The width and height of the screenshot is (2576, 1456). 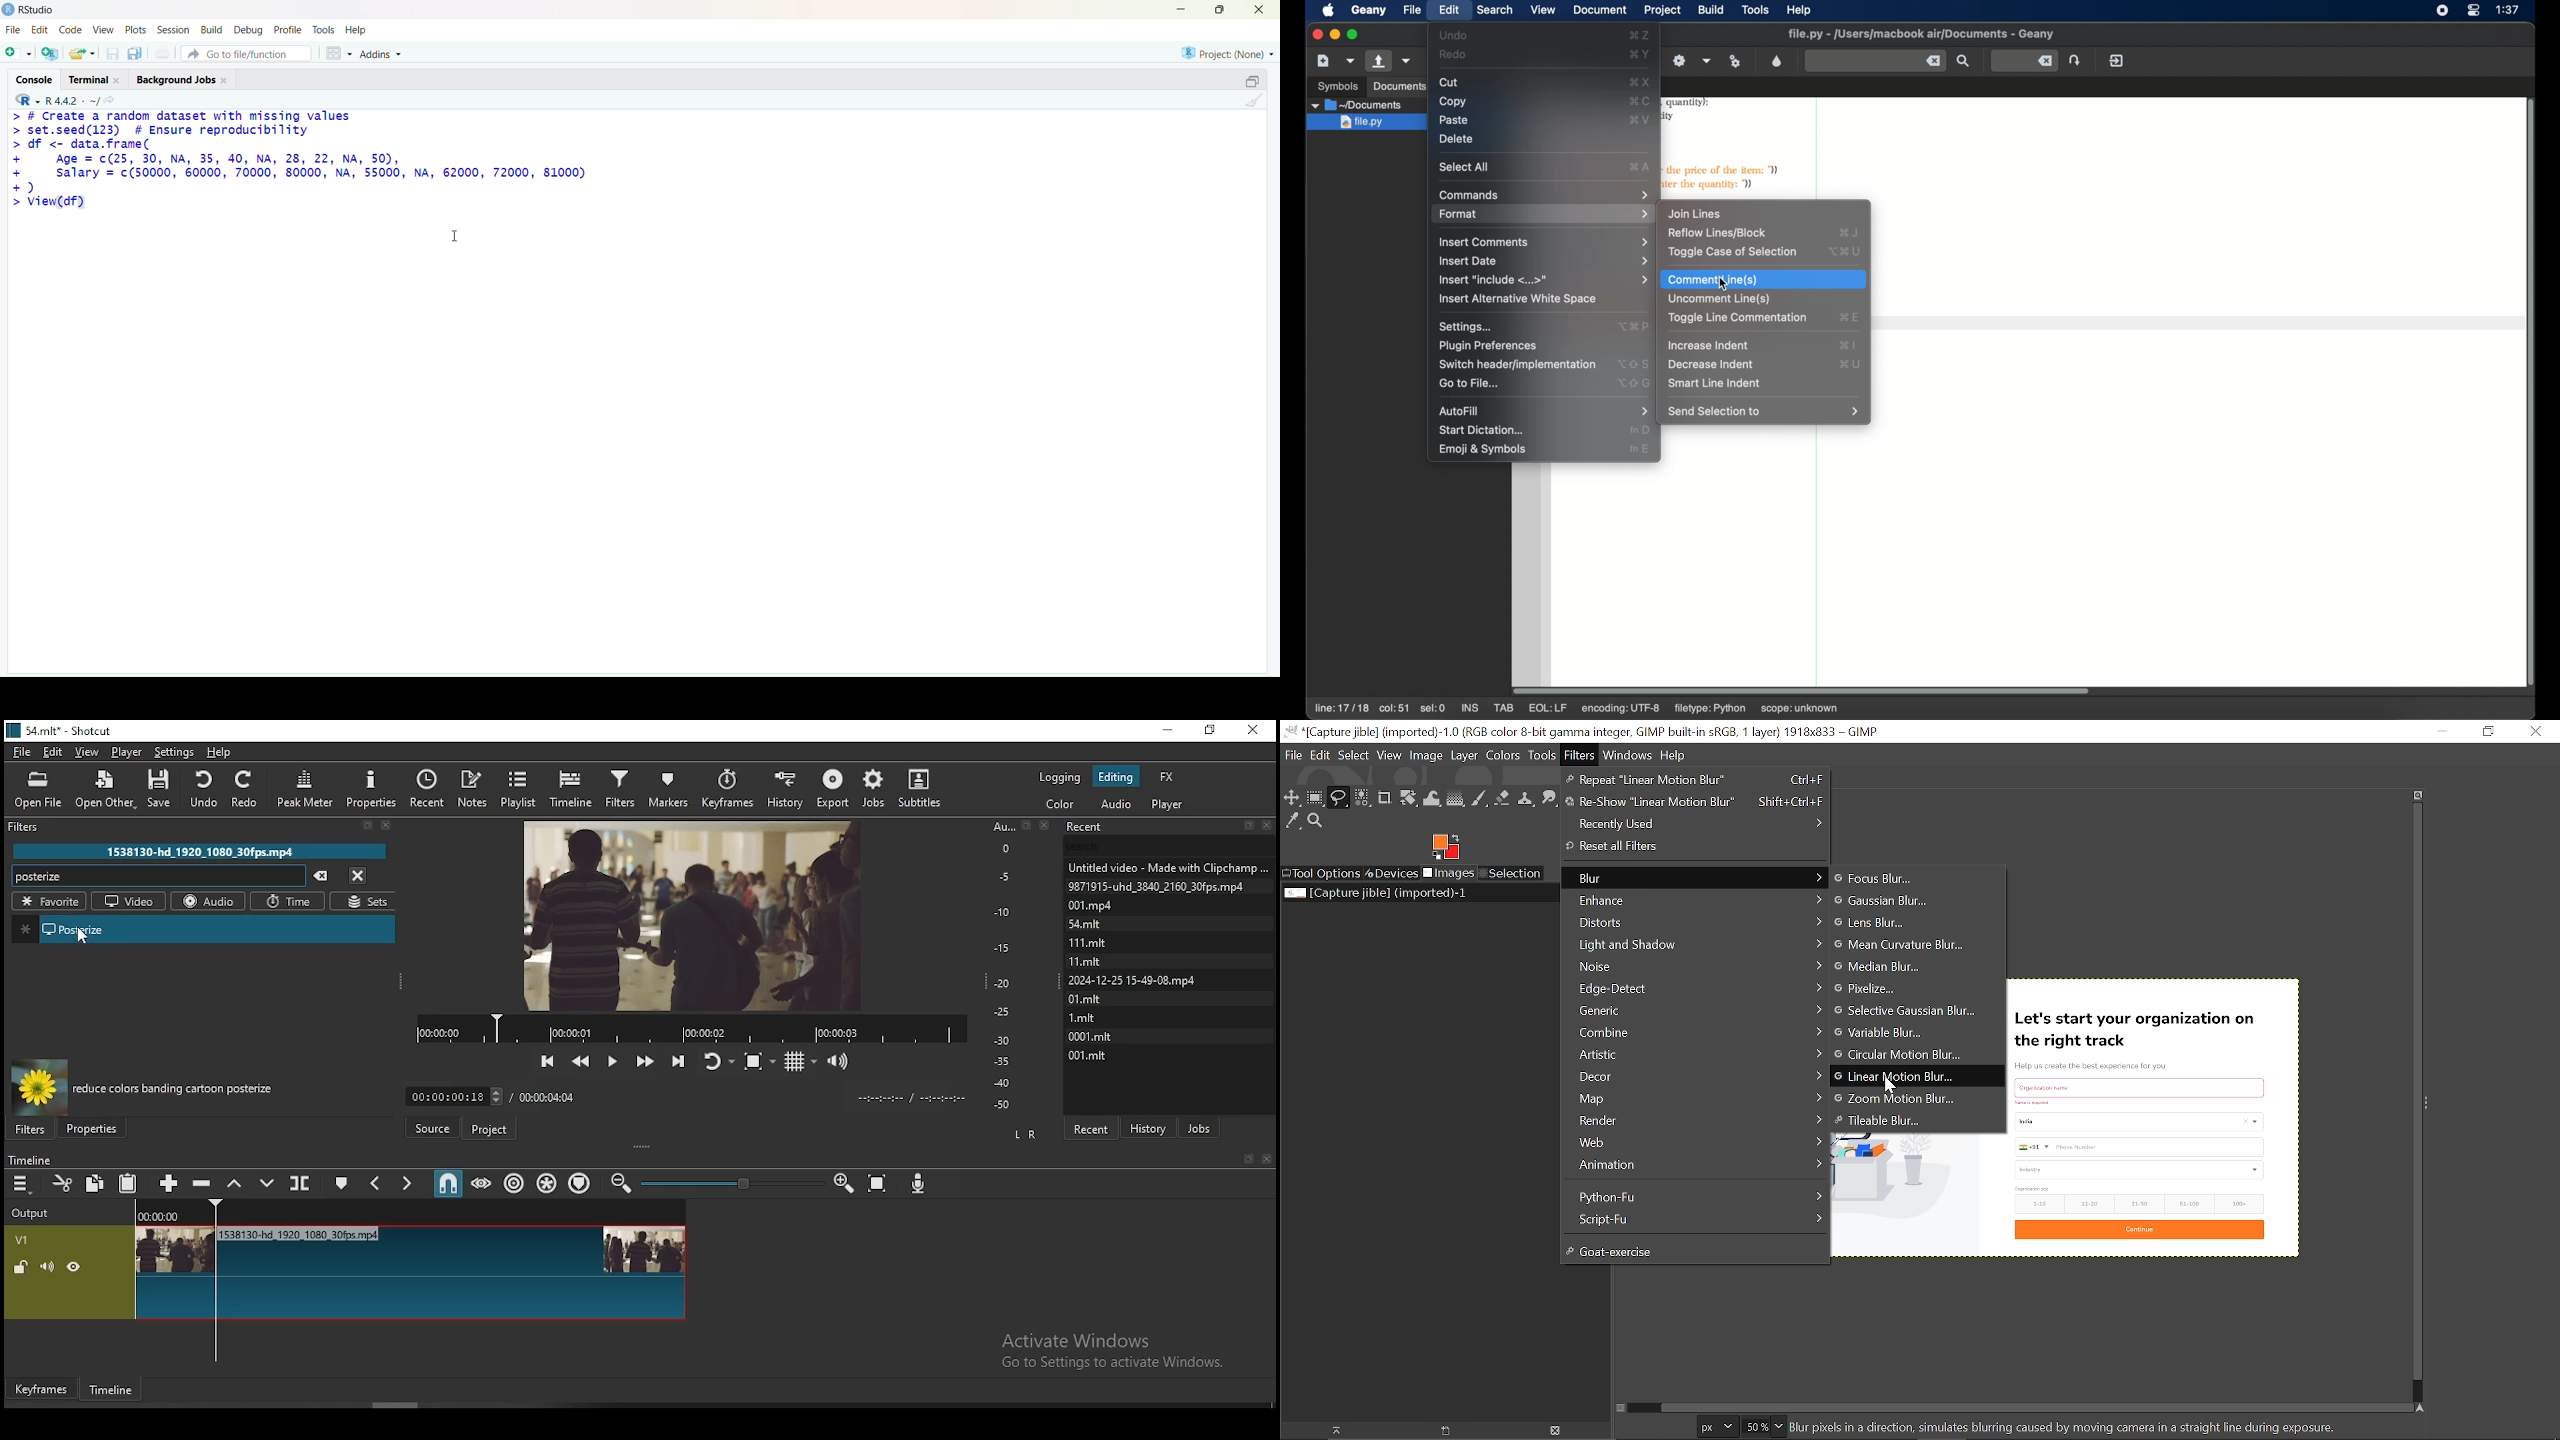 What do you see at coordinates (1711, 364) in the screenshot?
I see `decrease indent` at bounding box center [1711, 364].